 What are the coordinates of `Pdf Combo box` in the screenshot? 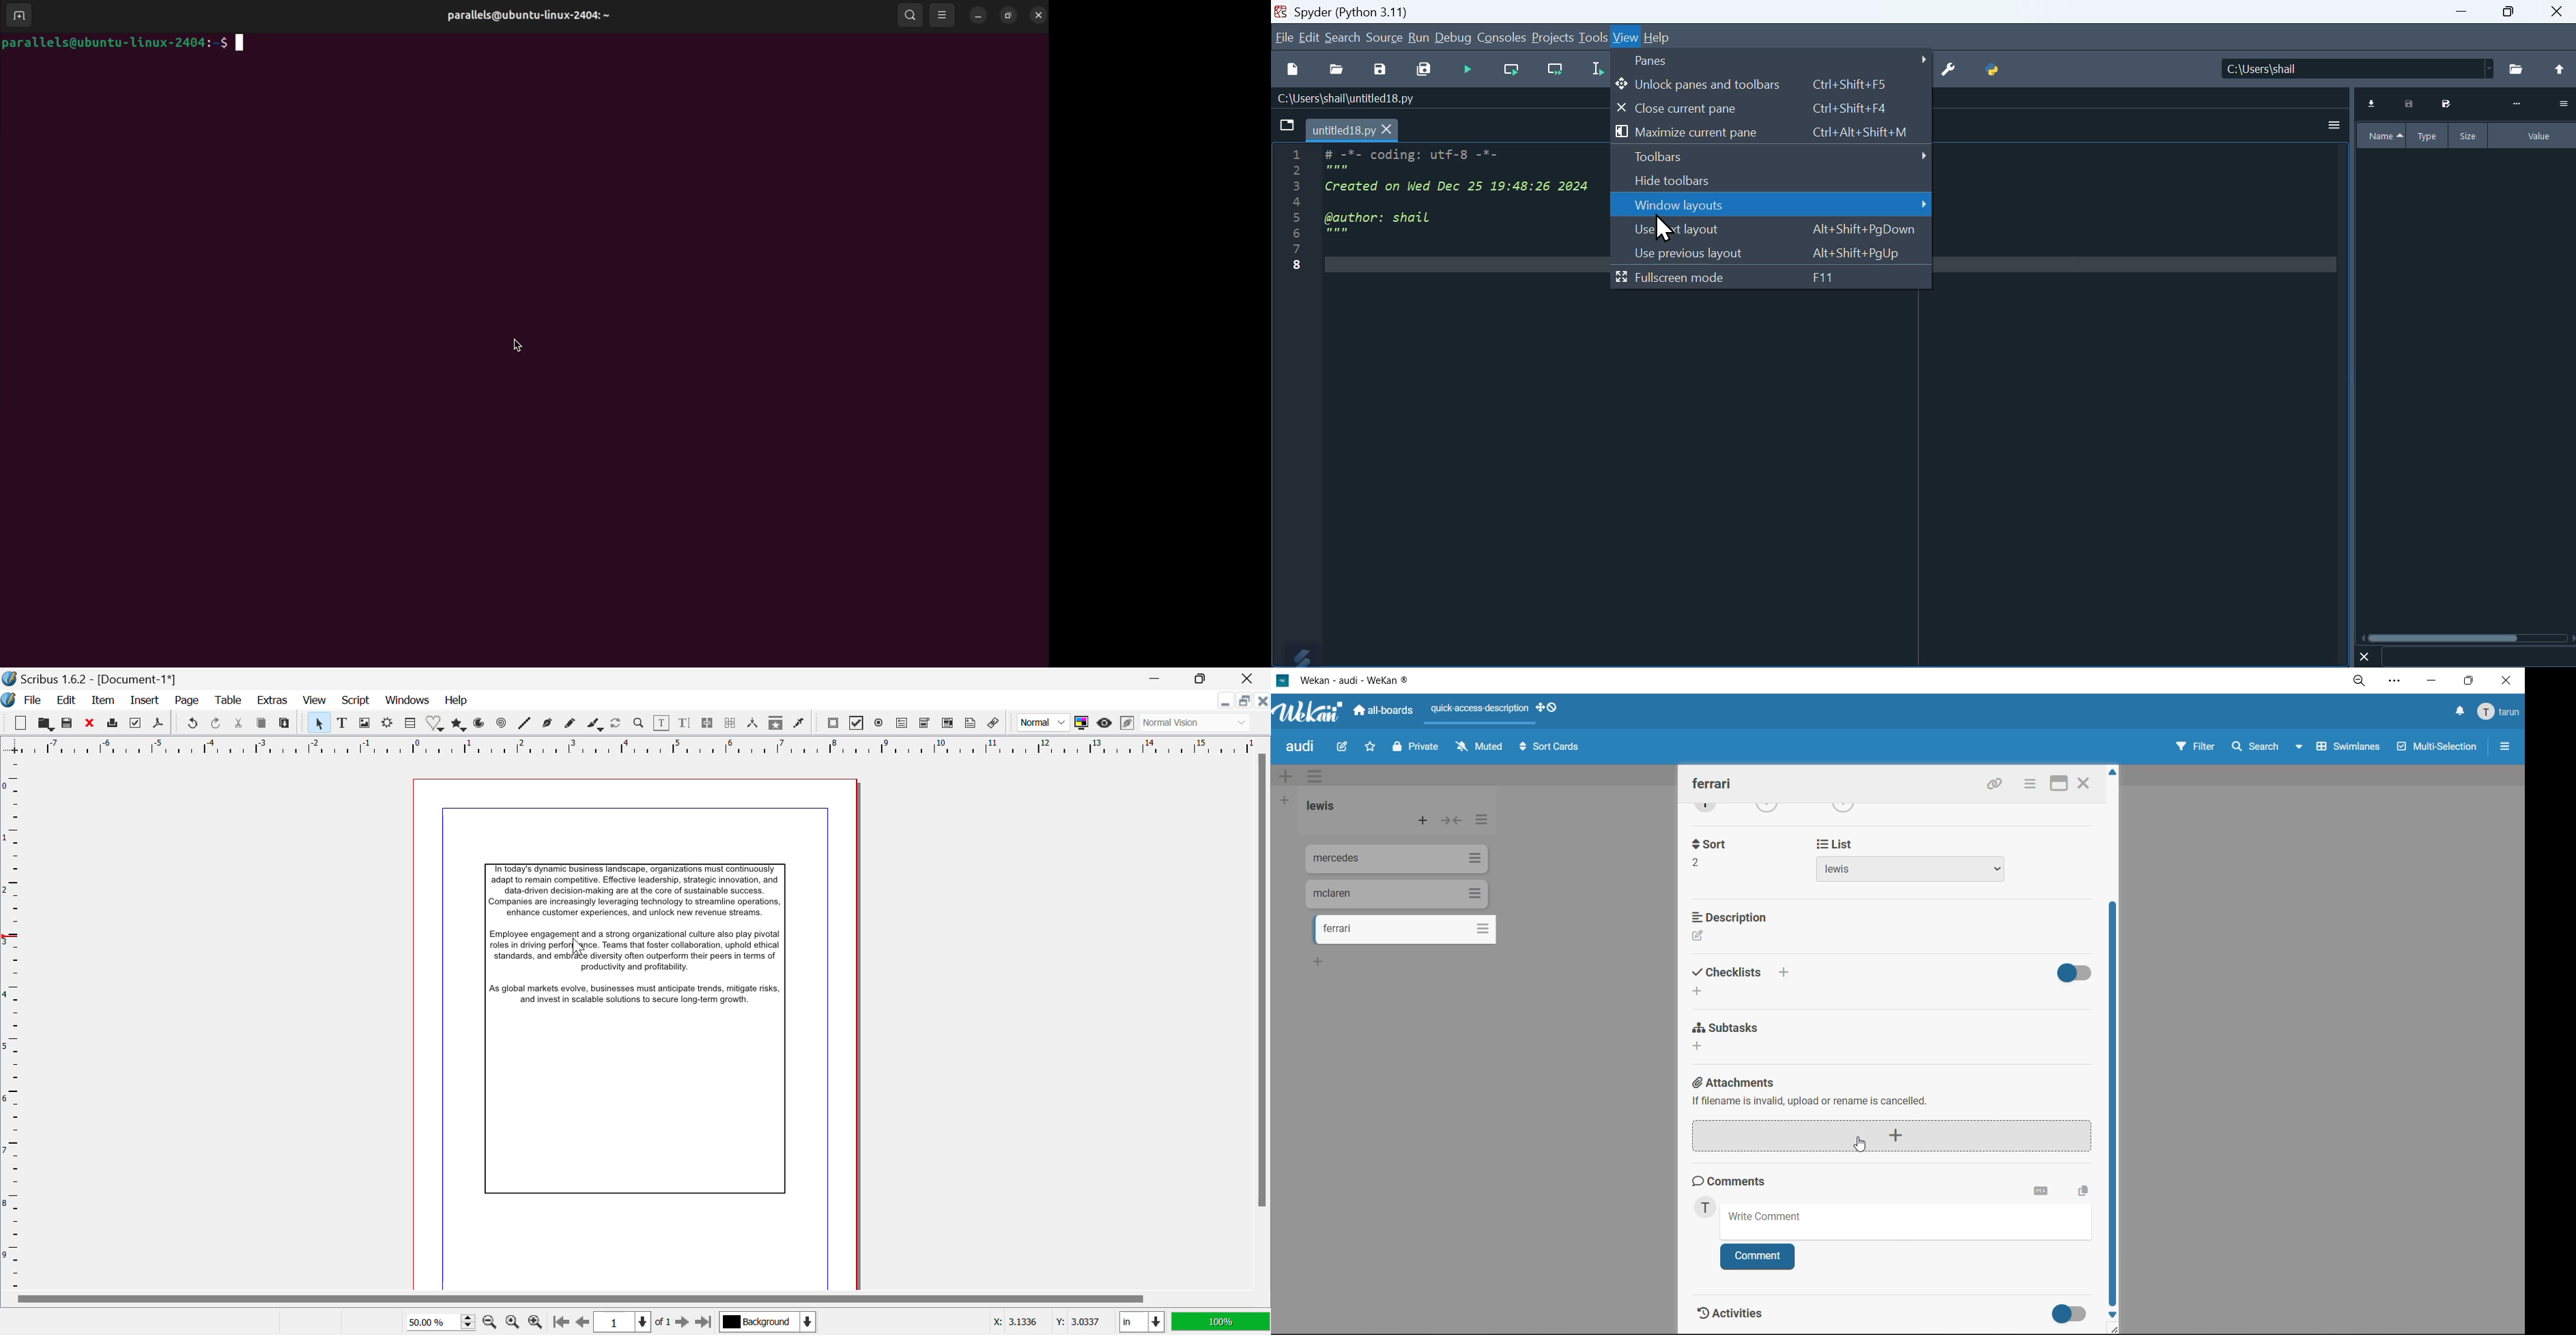 It's located at (926, 721).